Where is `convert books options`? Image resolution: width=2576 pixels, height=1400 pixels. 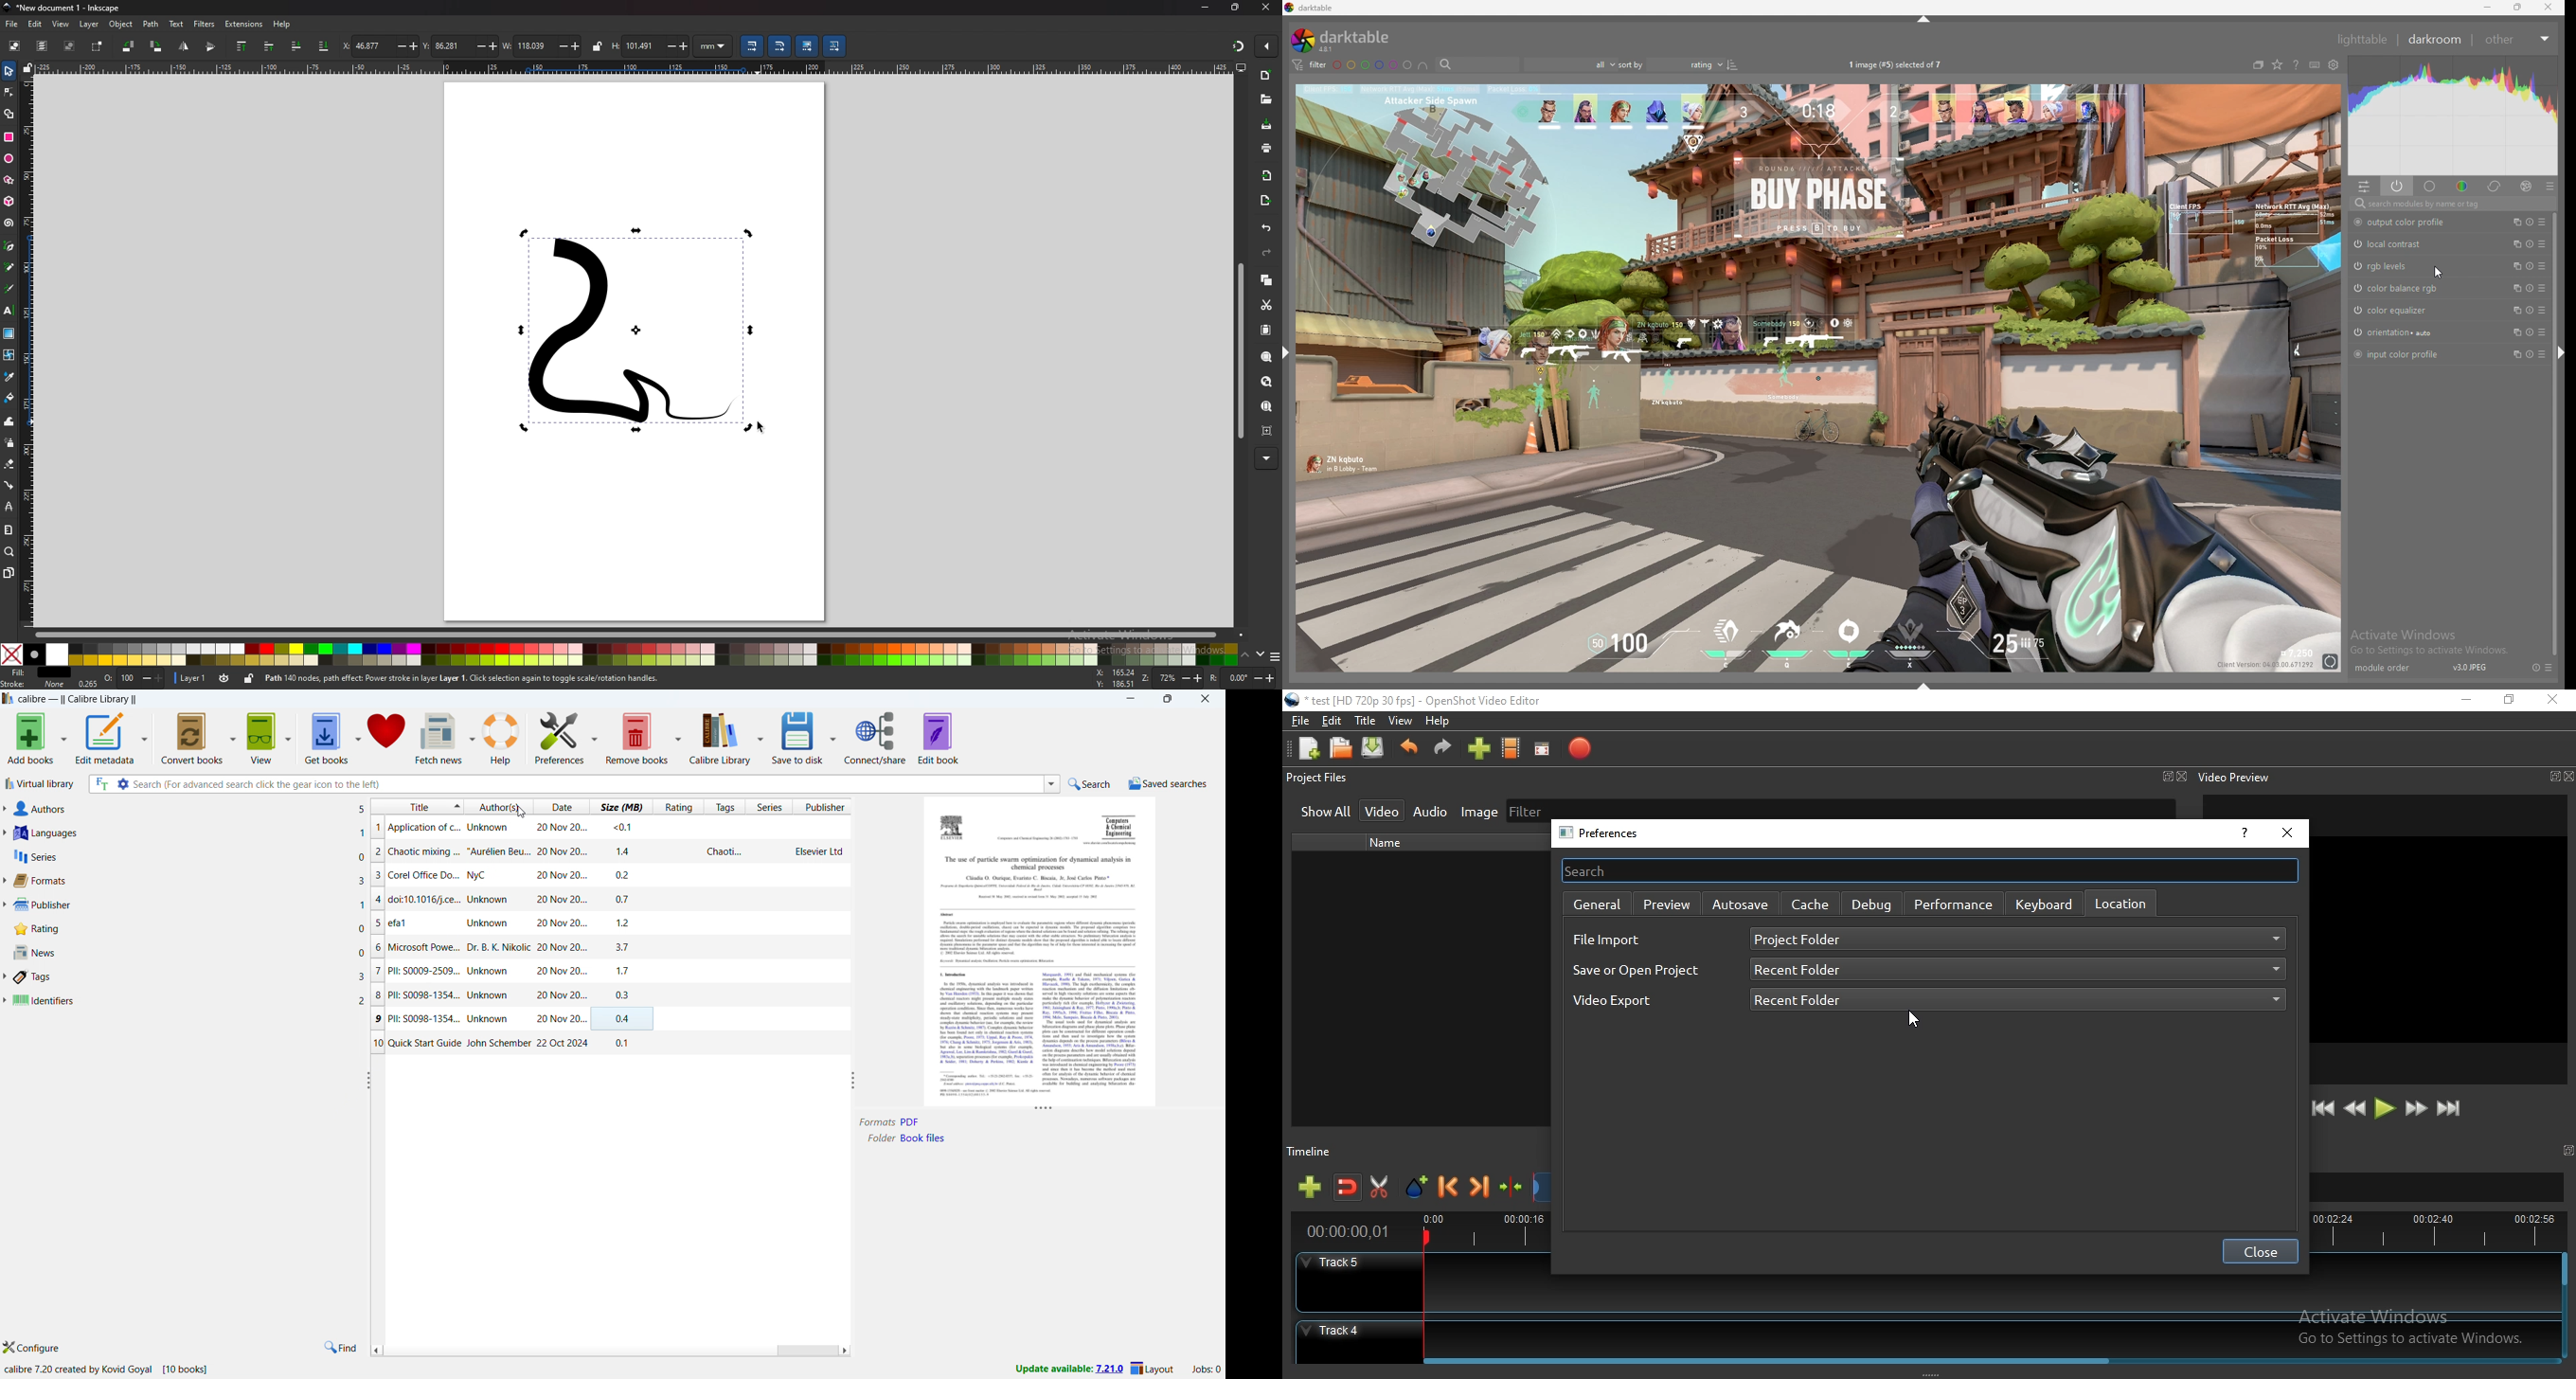
convert books options is located at coordinates (234, 738).